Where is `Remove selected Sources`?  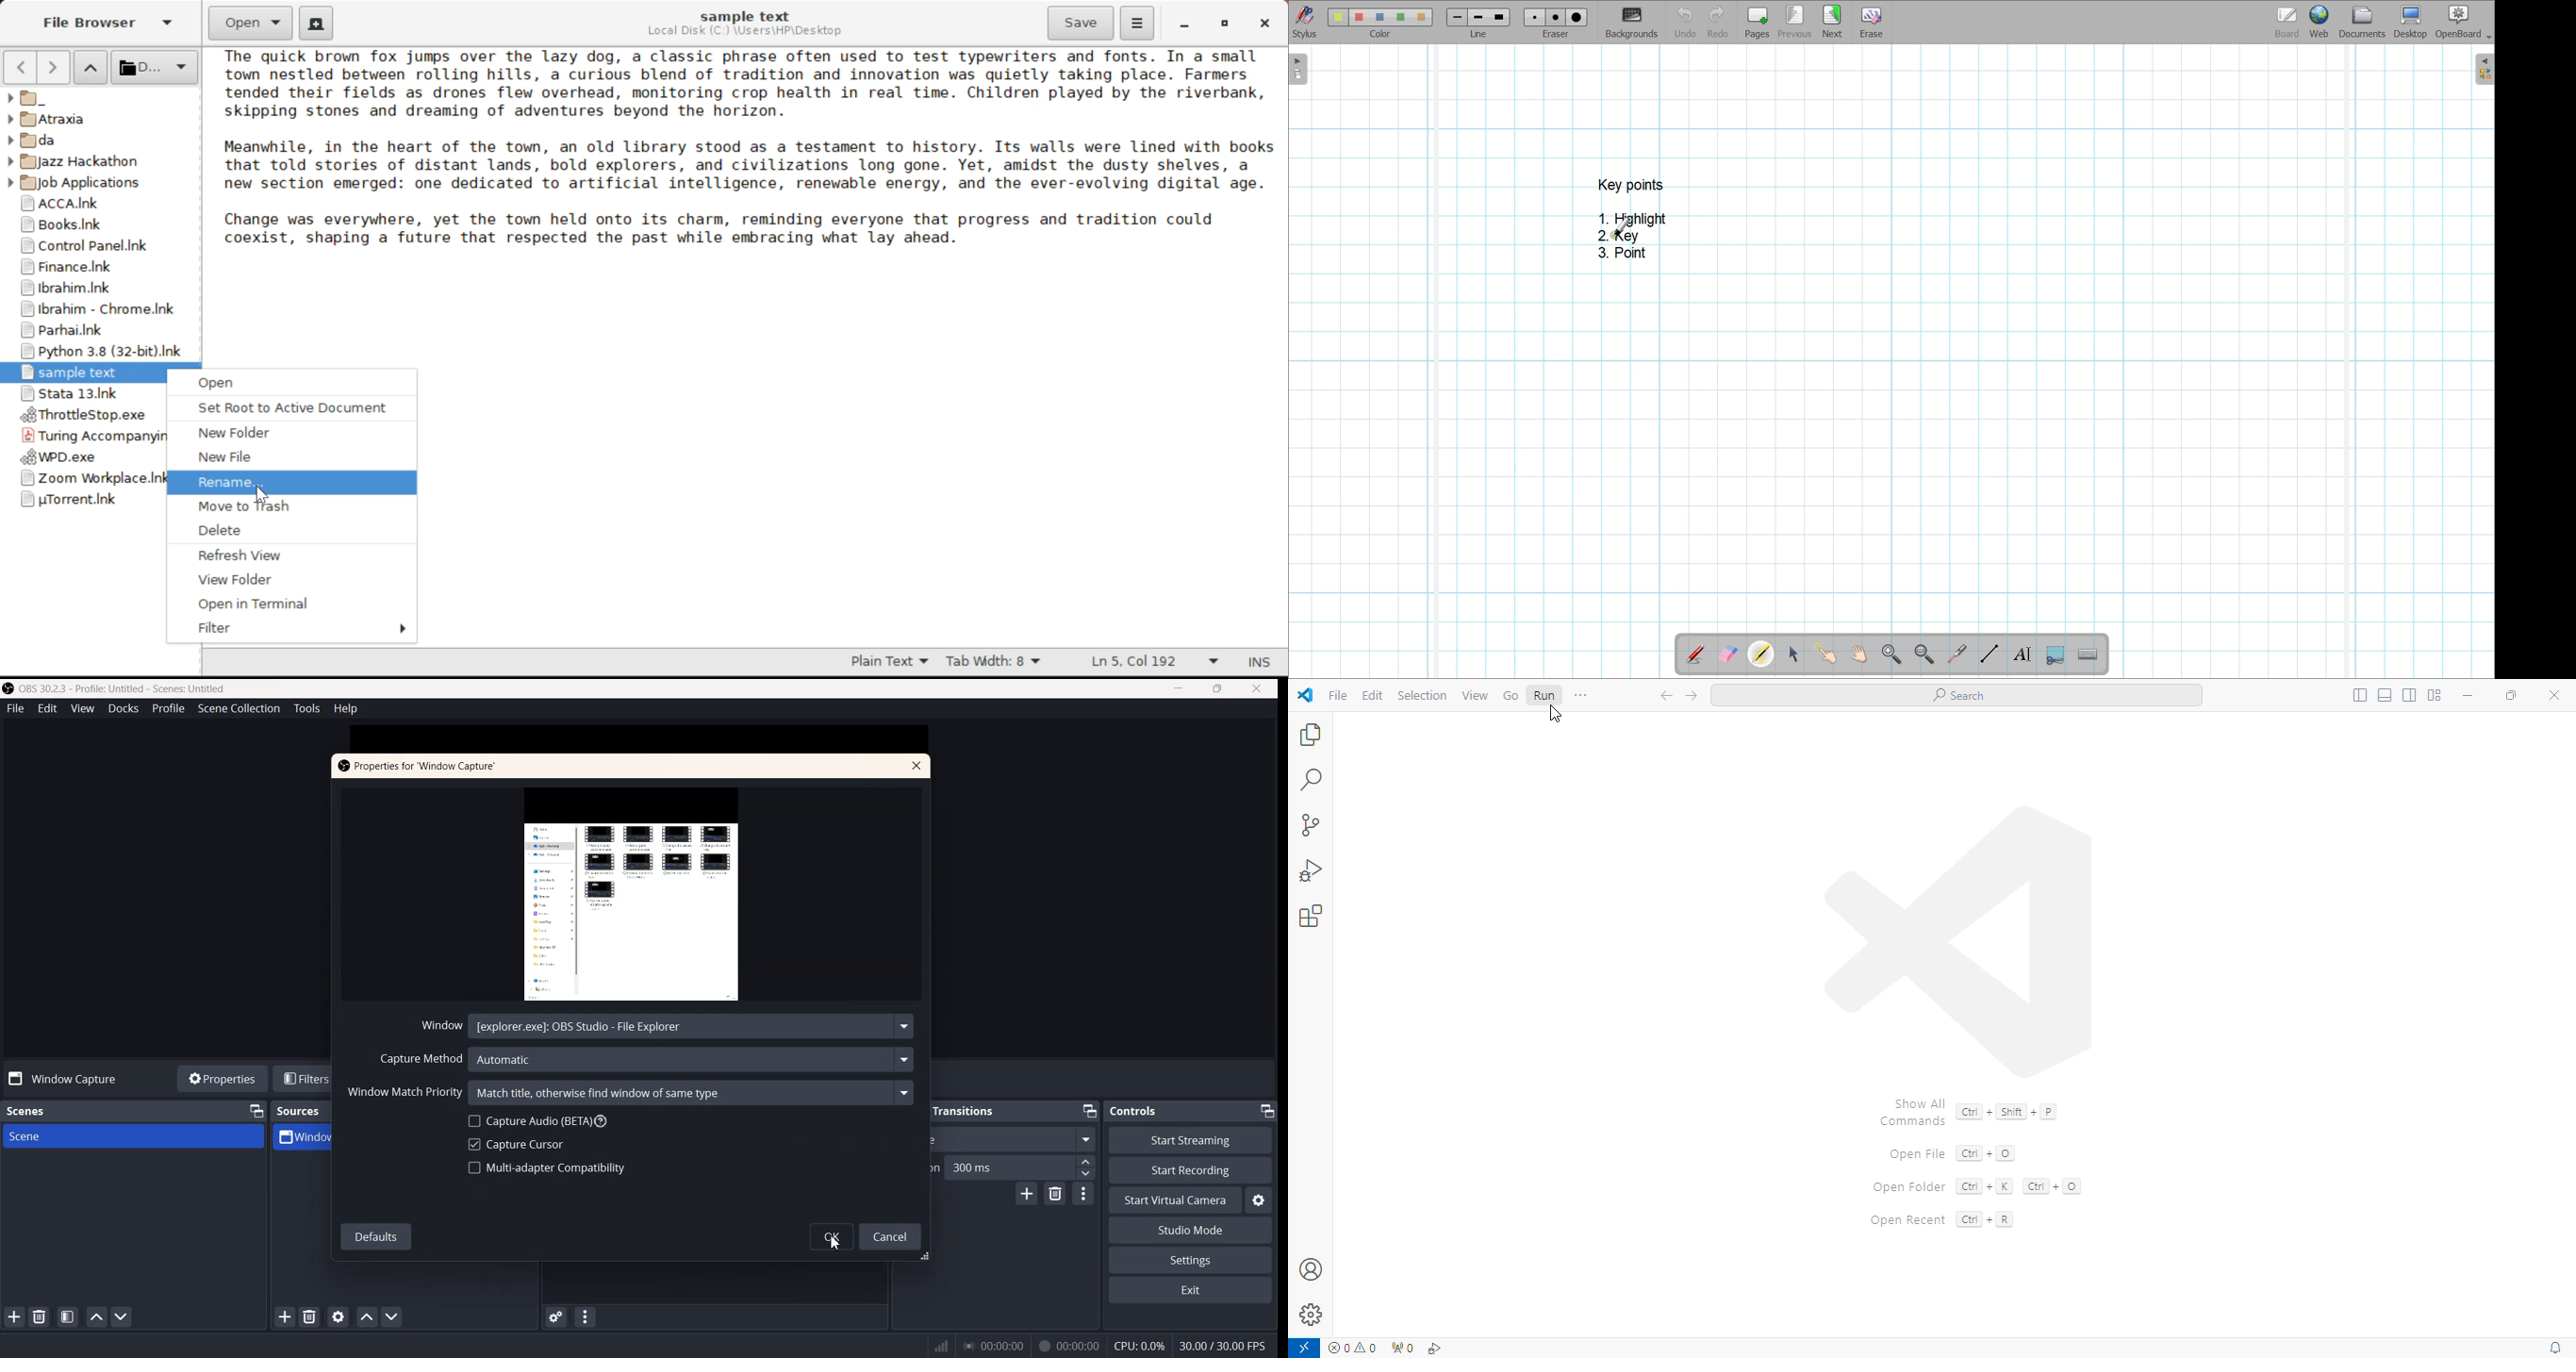 Remove selected Sources is located at coordinates (311, 1316).